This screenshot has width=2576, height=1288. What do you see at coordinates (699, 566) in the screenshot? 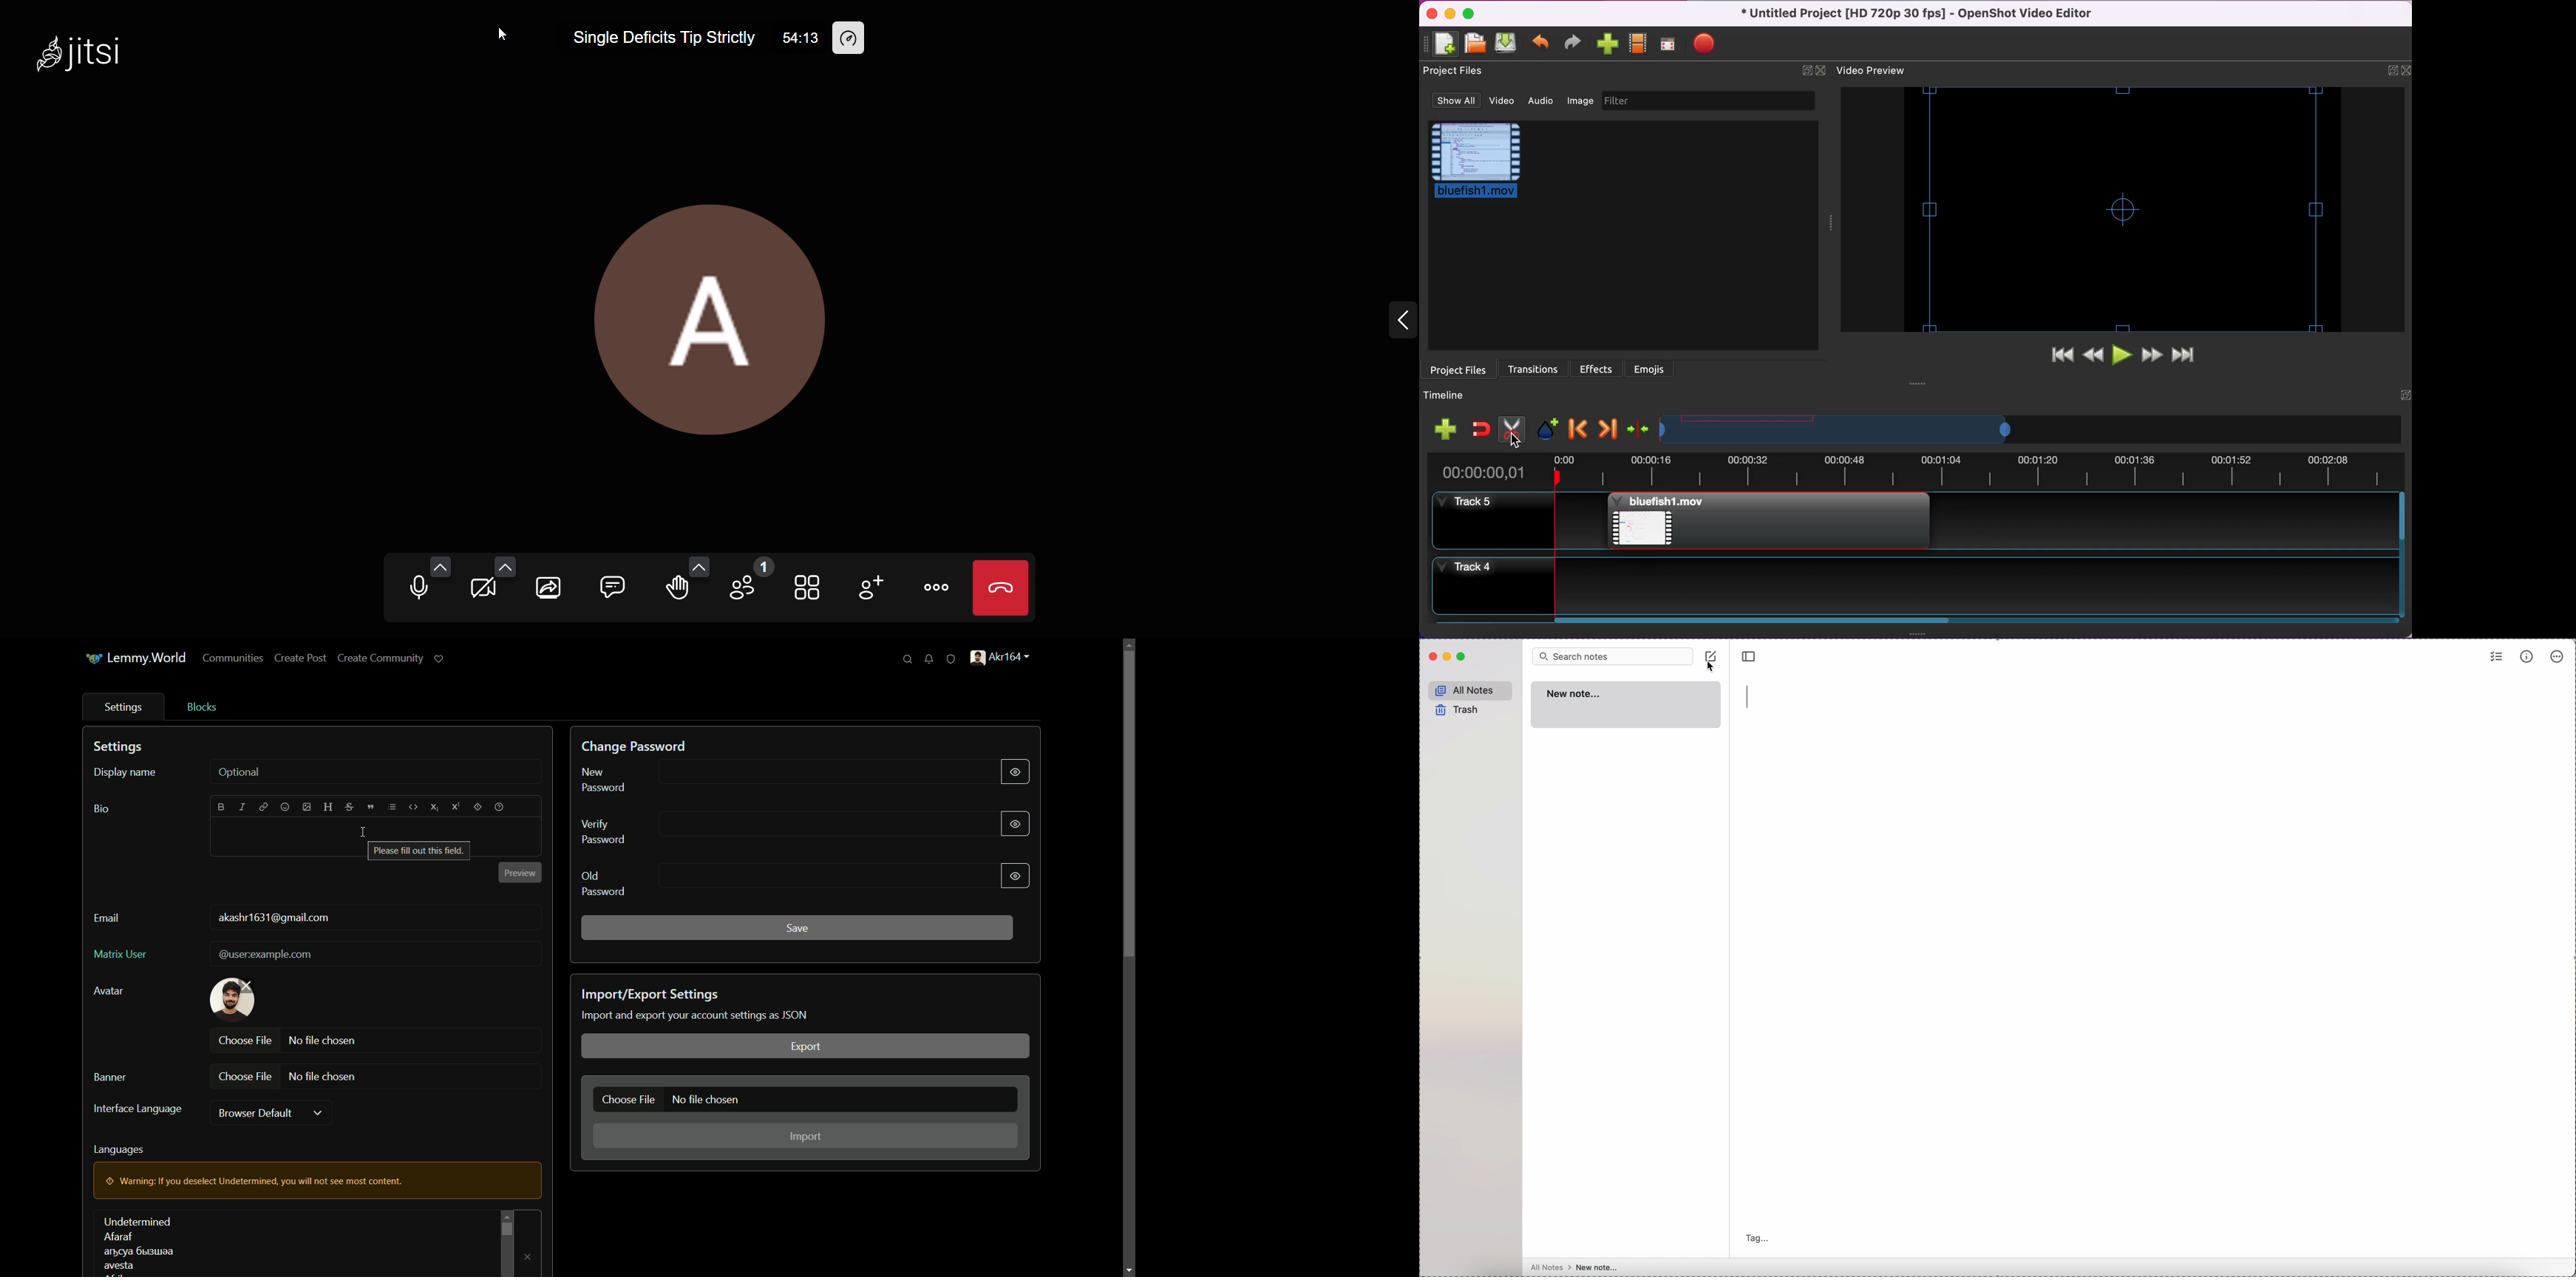
I see `more emojis` at bounding box center [699, 566].